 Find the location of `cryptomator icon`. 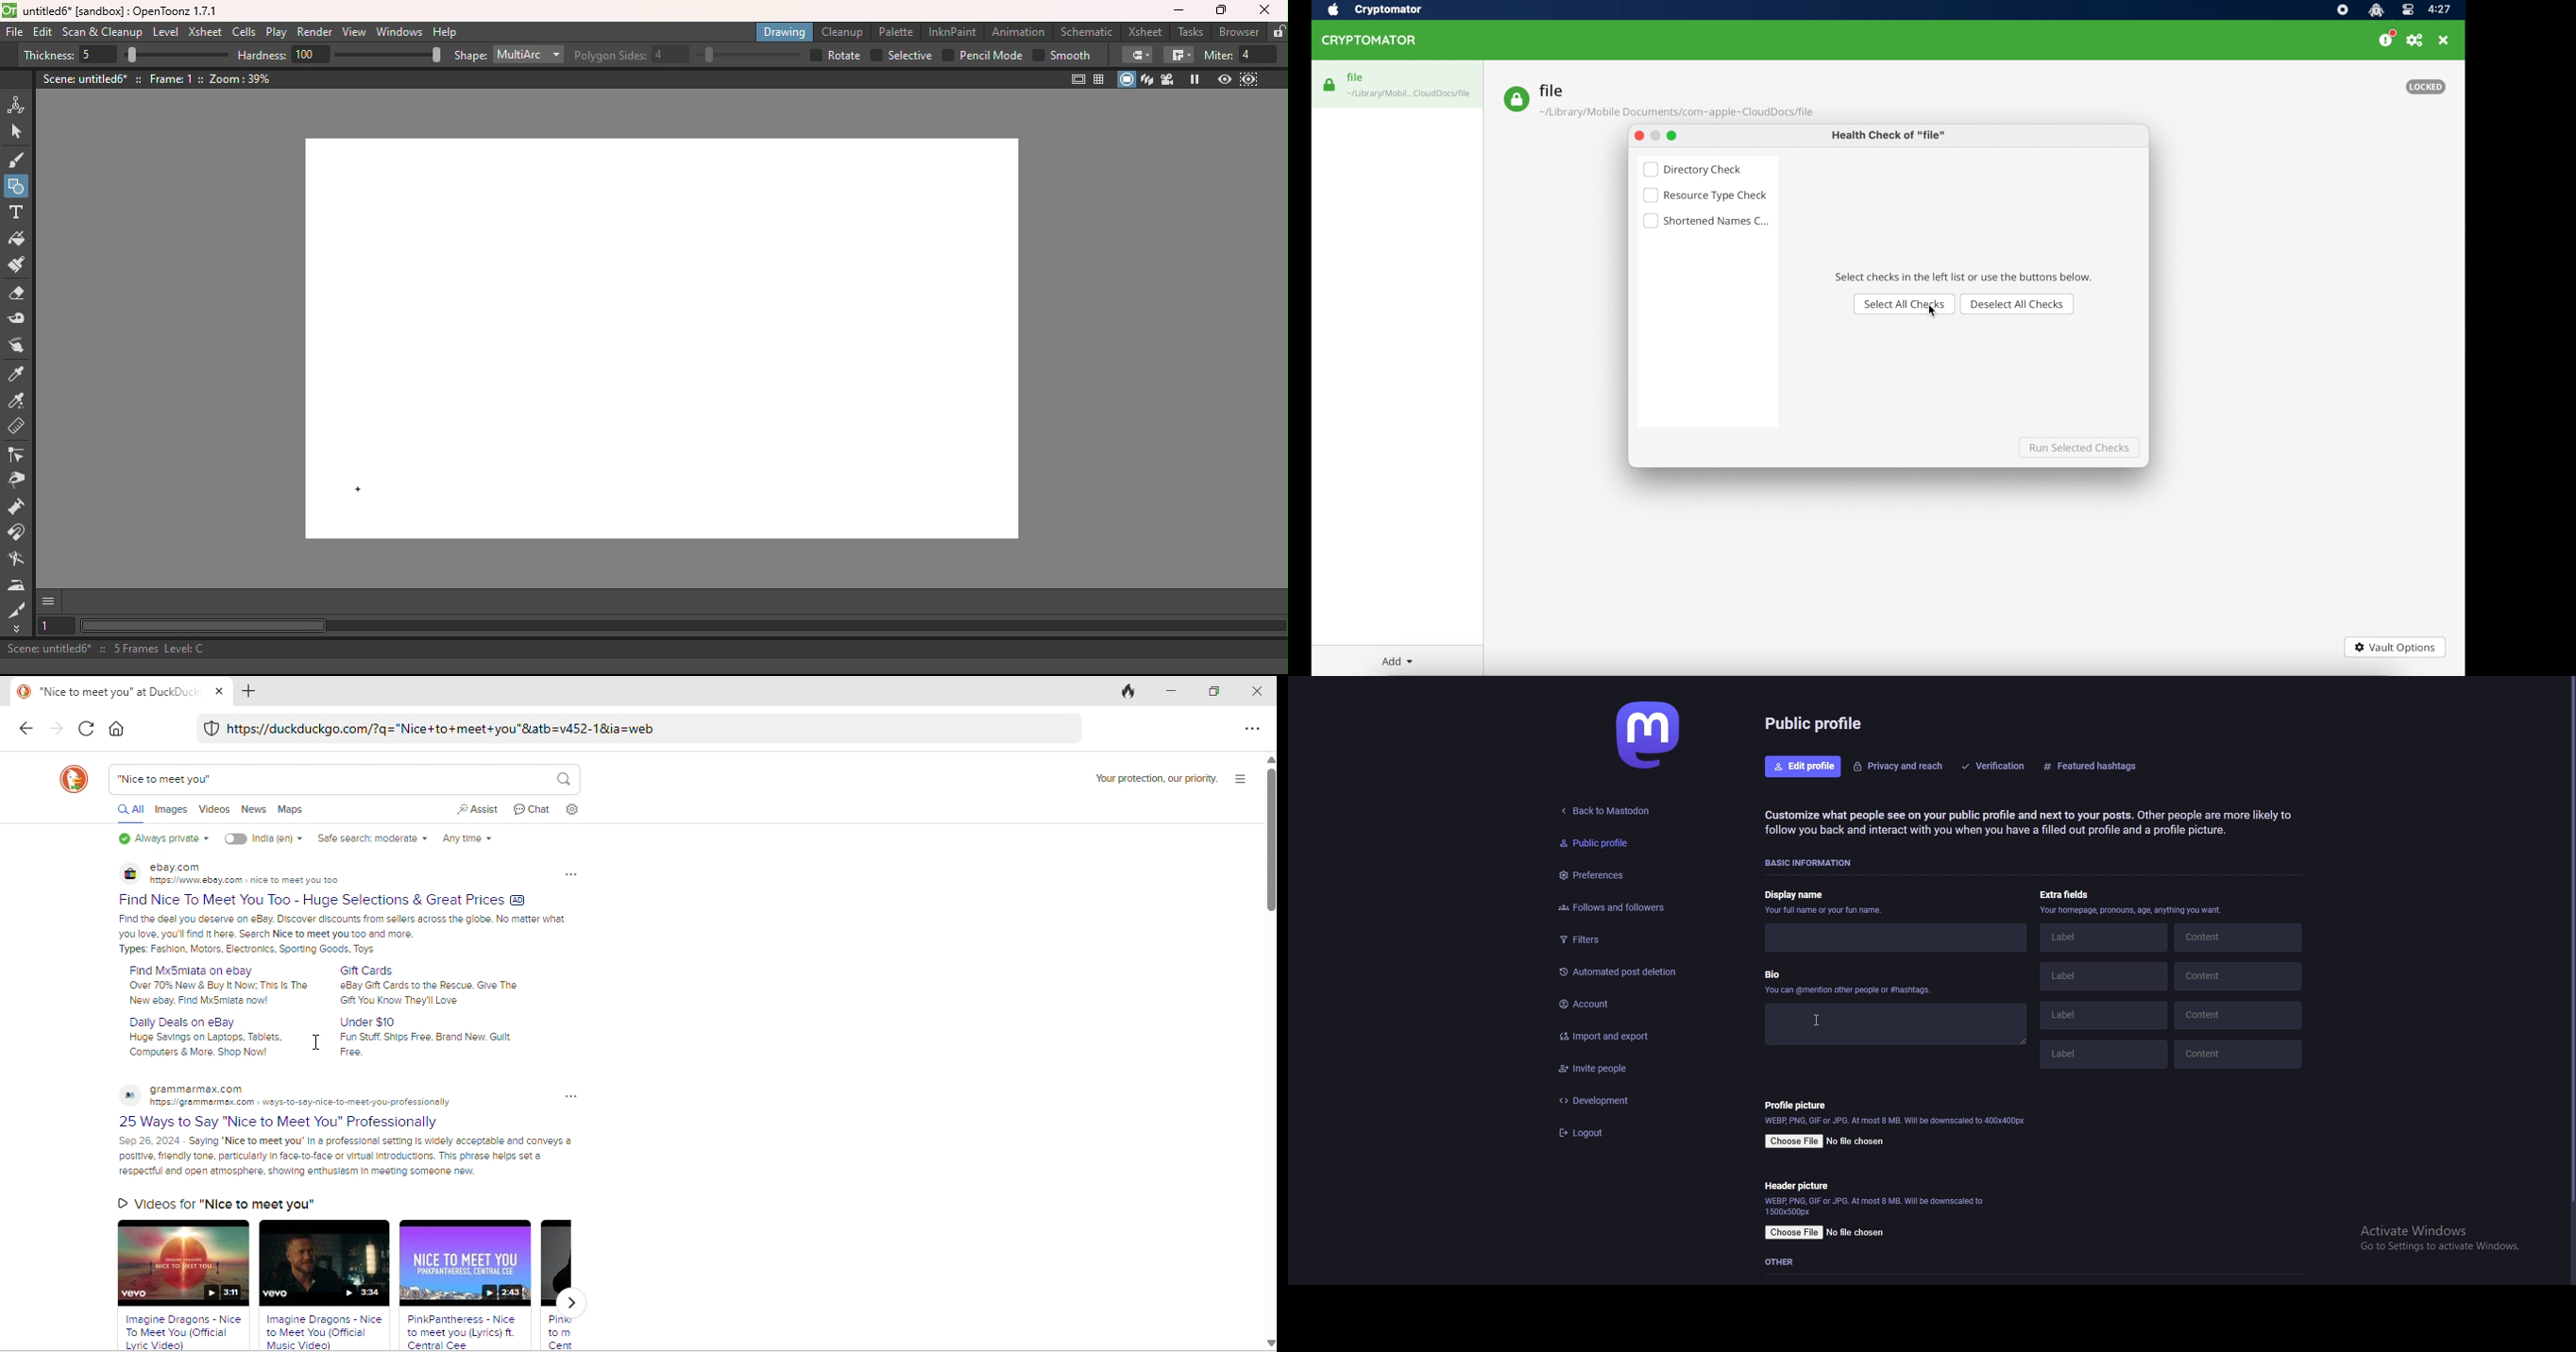

cryptomator icon is located at coordinates (2377, 10).